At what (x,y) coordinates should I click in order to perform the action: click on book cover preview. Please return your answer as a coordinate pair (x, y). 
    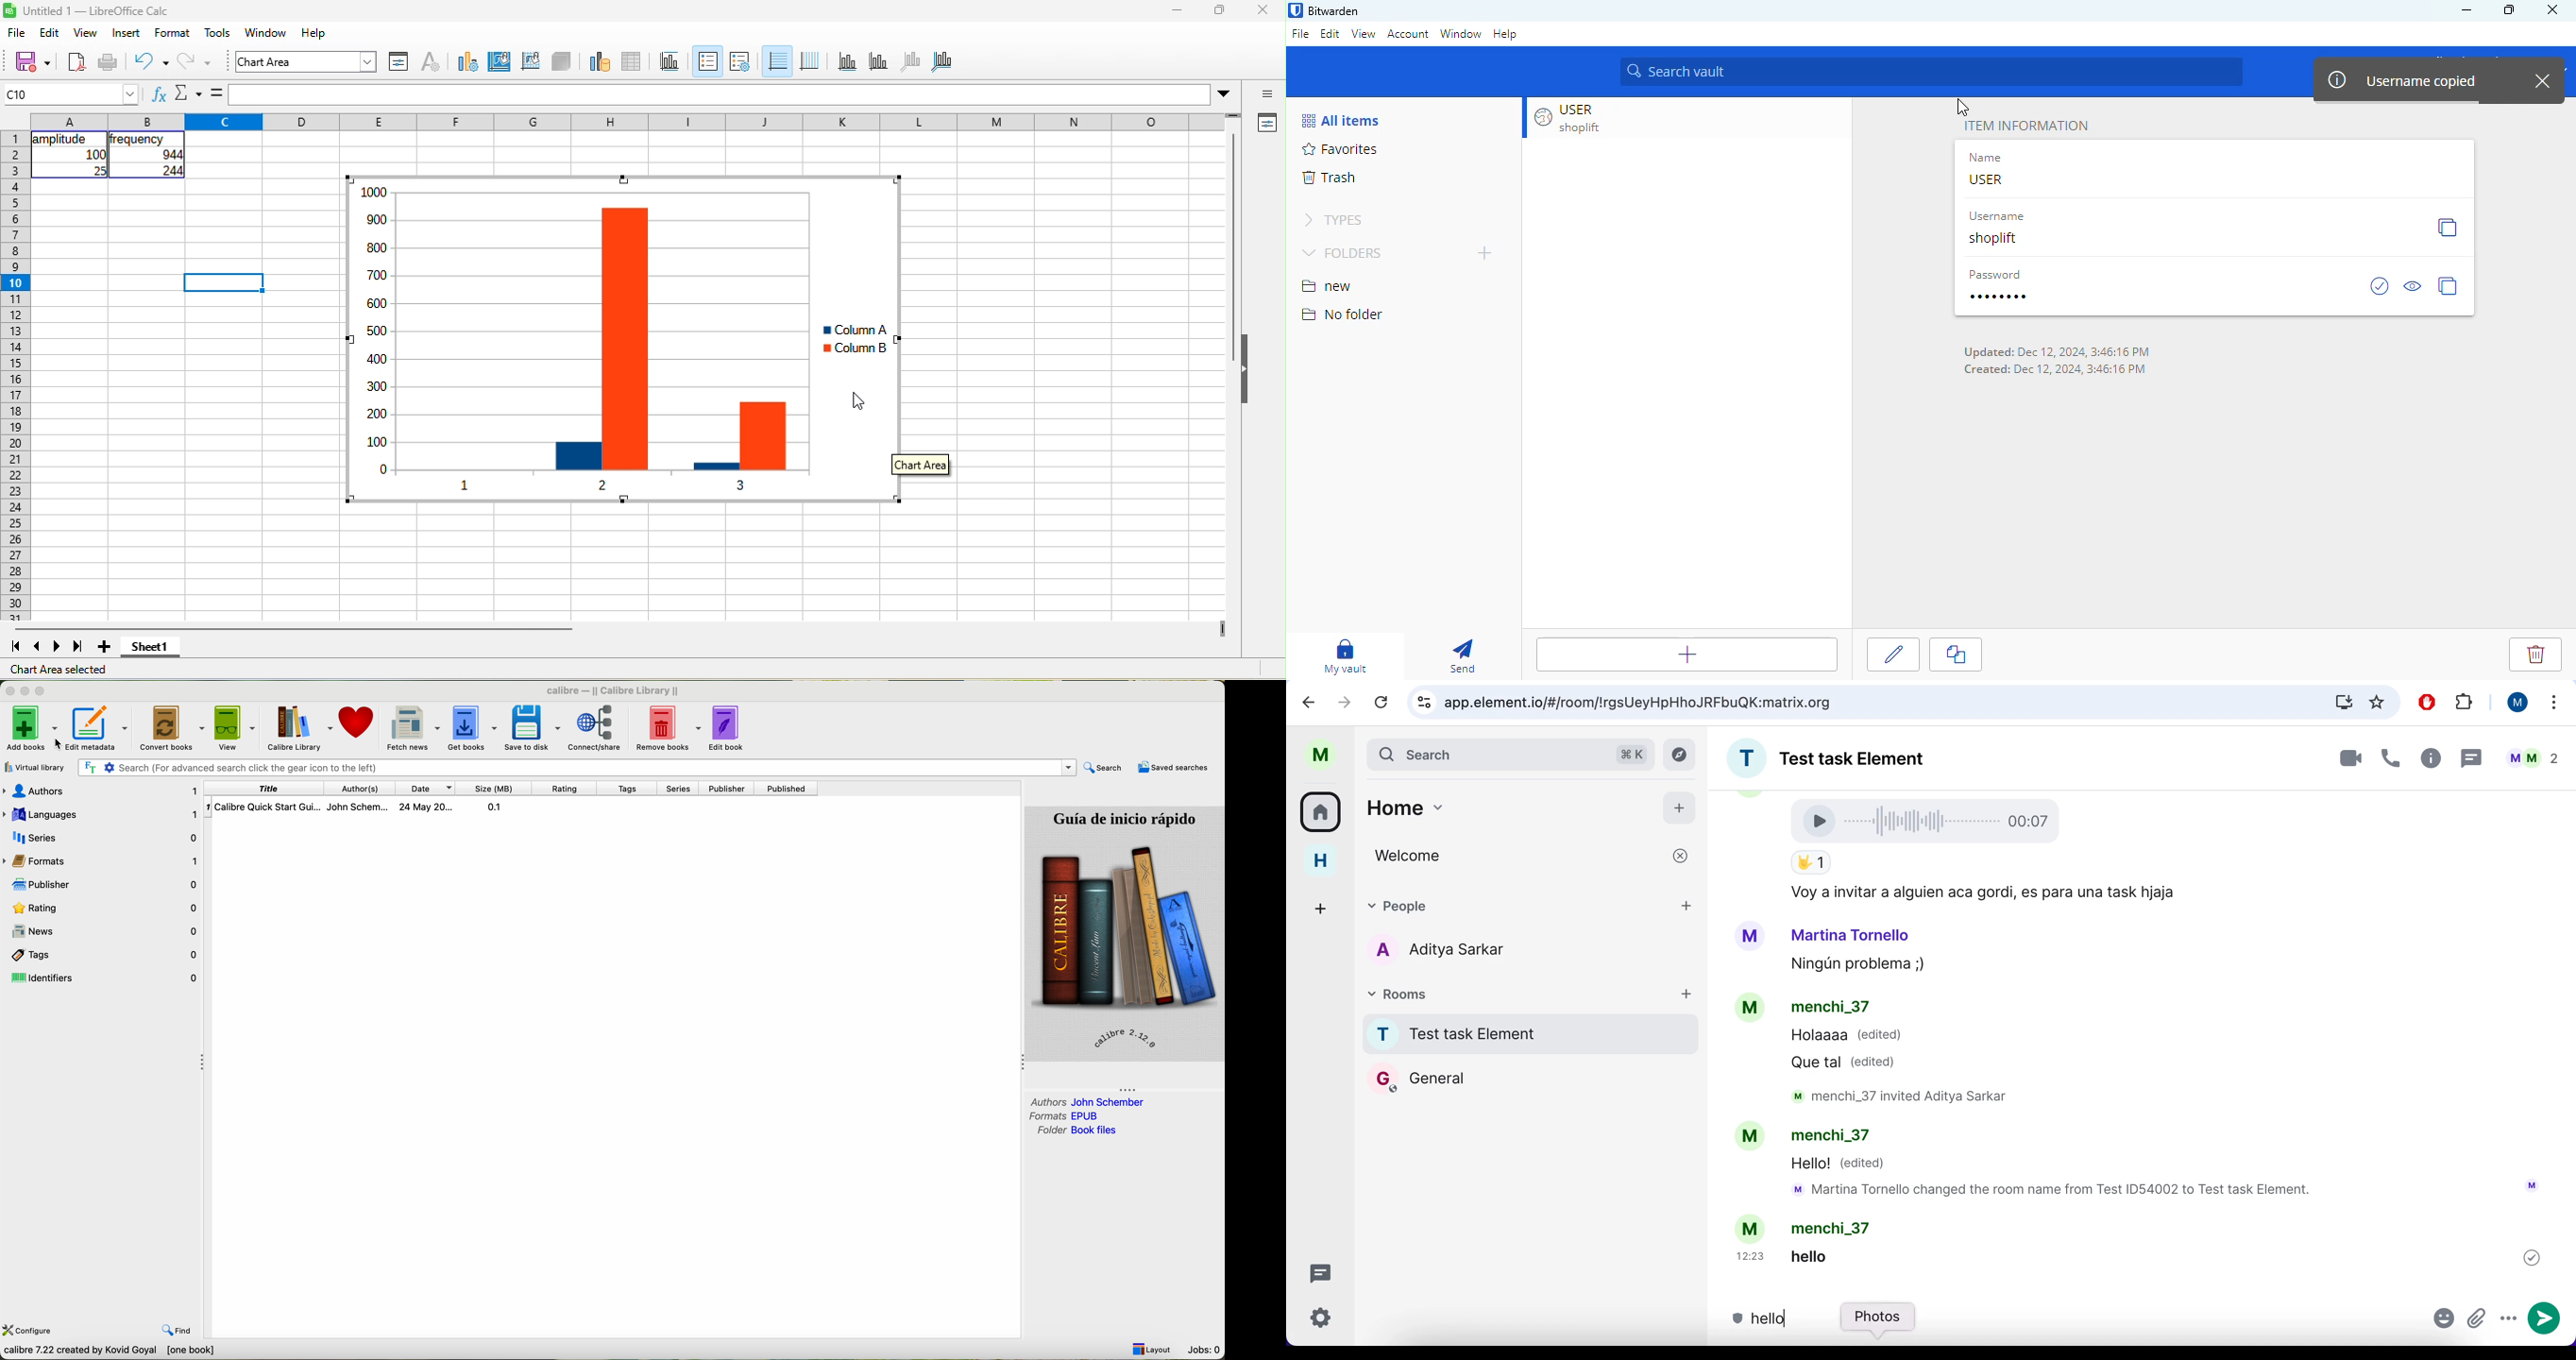
    Looking at the image, I should click on (1125, 933).